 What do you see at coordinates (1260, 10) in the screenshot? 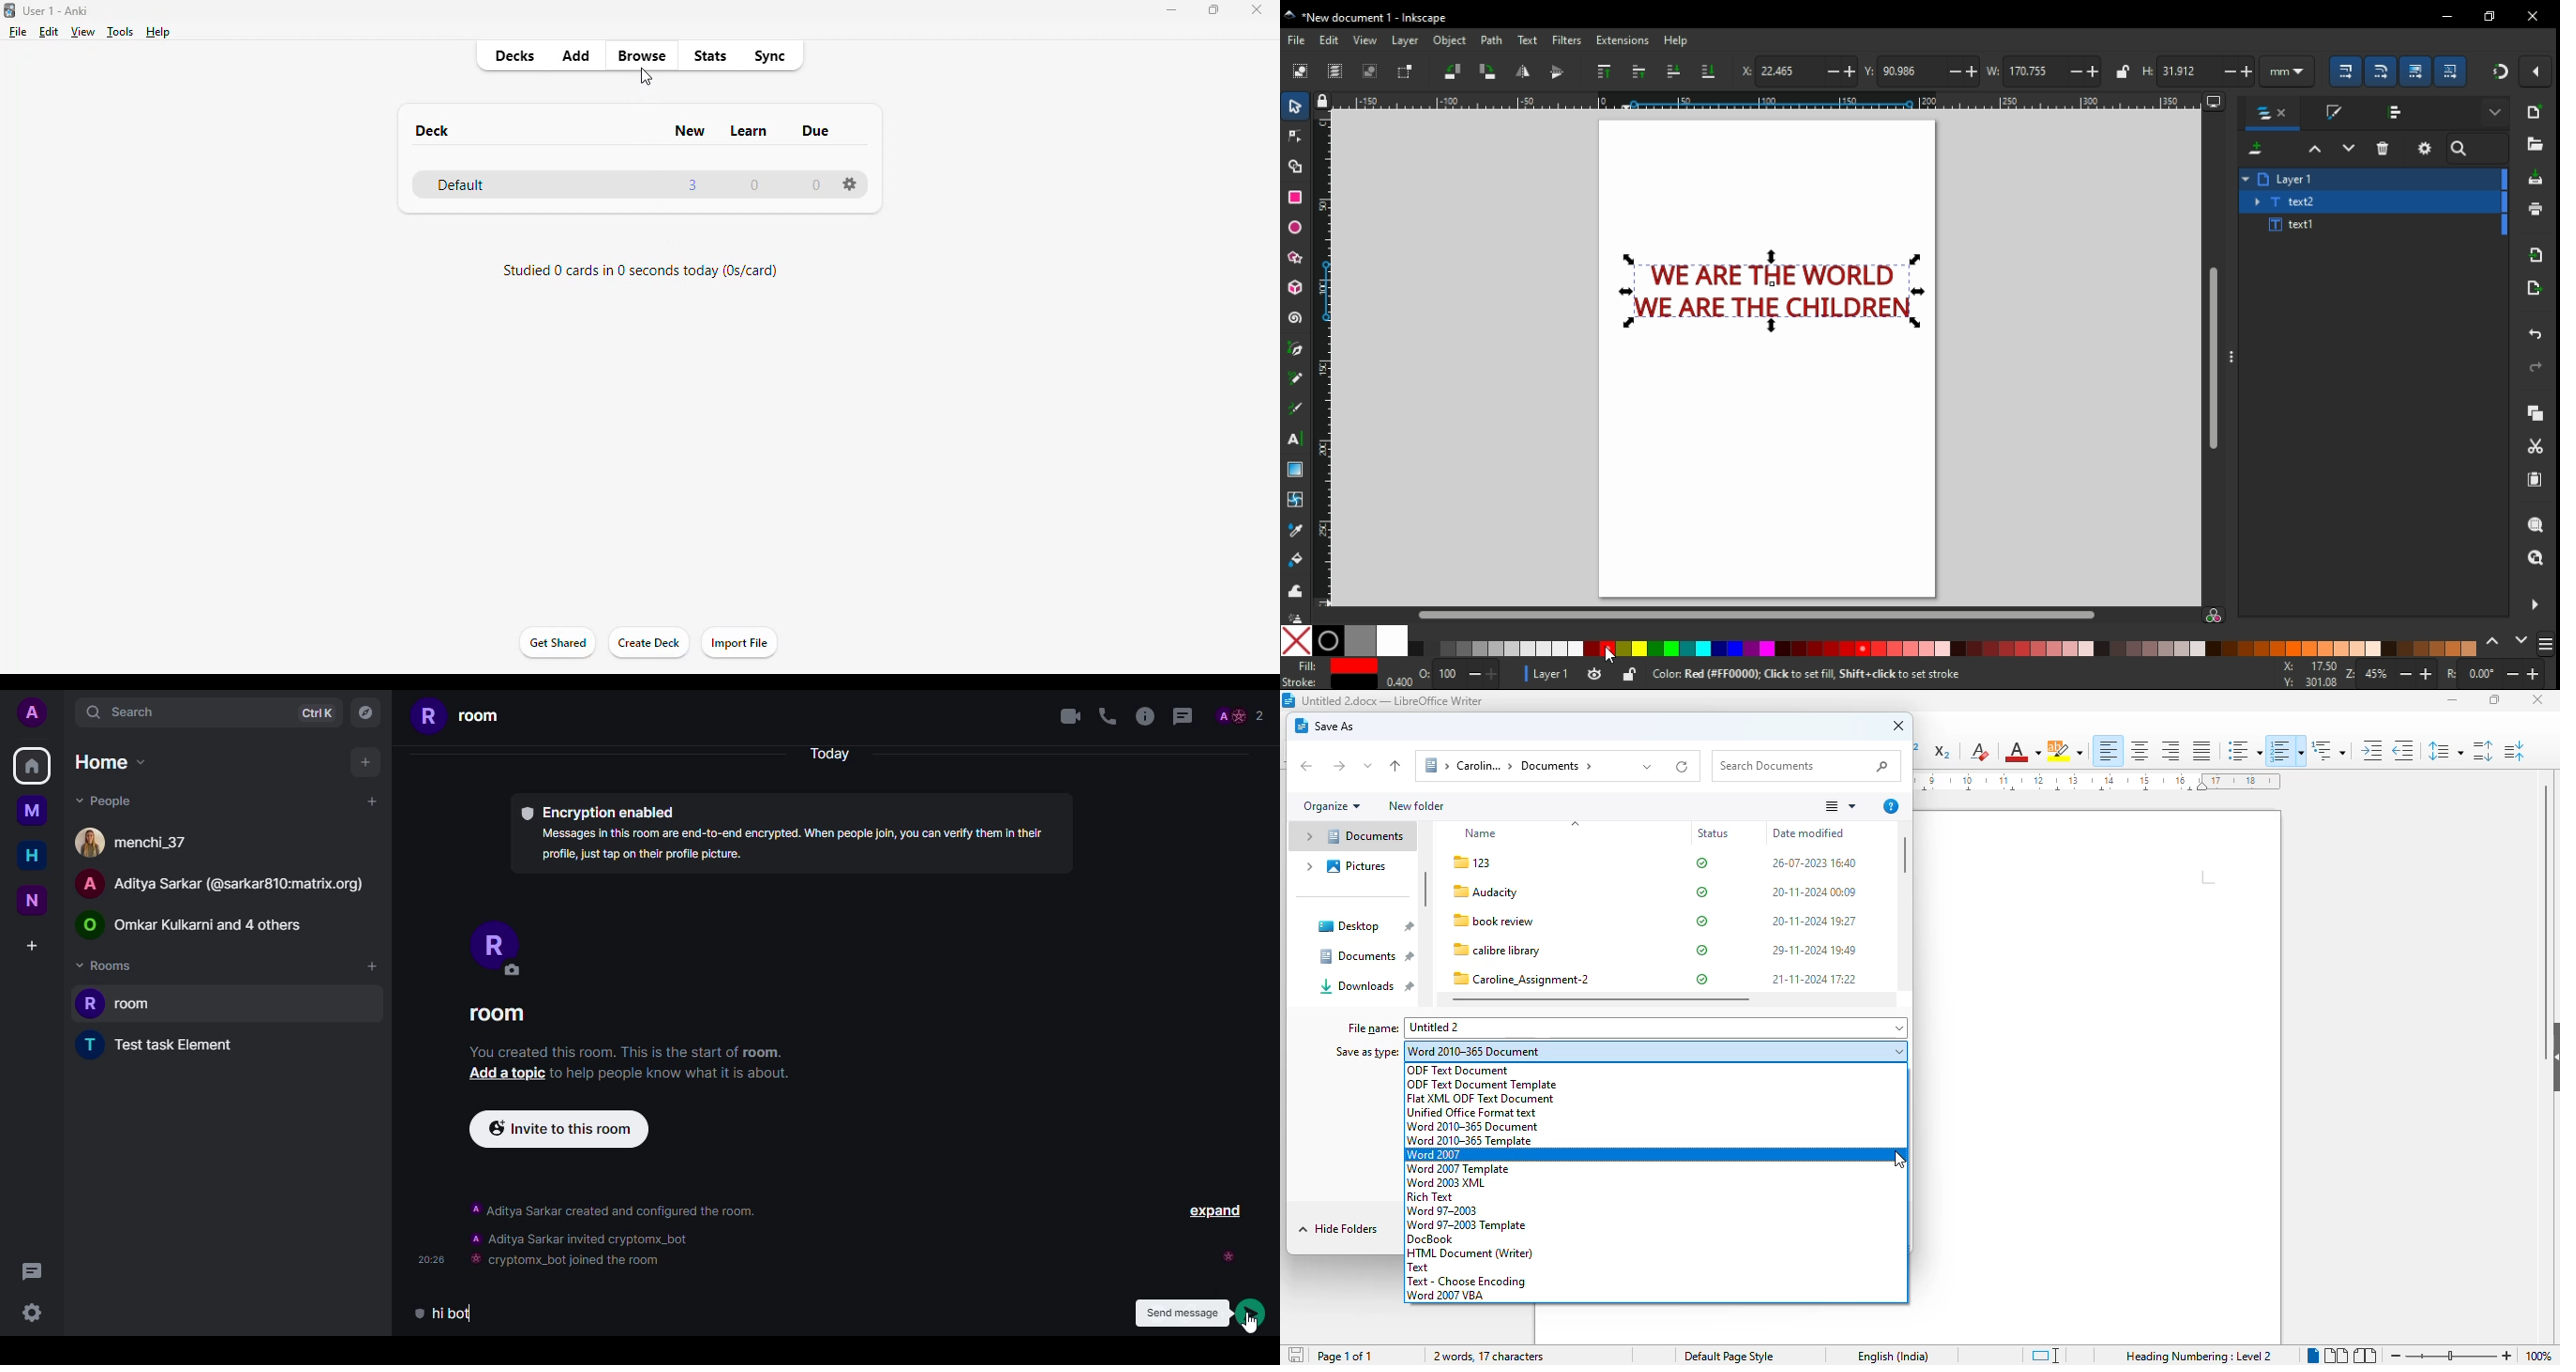
I see `close` at bounding box center [1260, 10].